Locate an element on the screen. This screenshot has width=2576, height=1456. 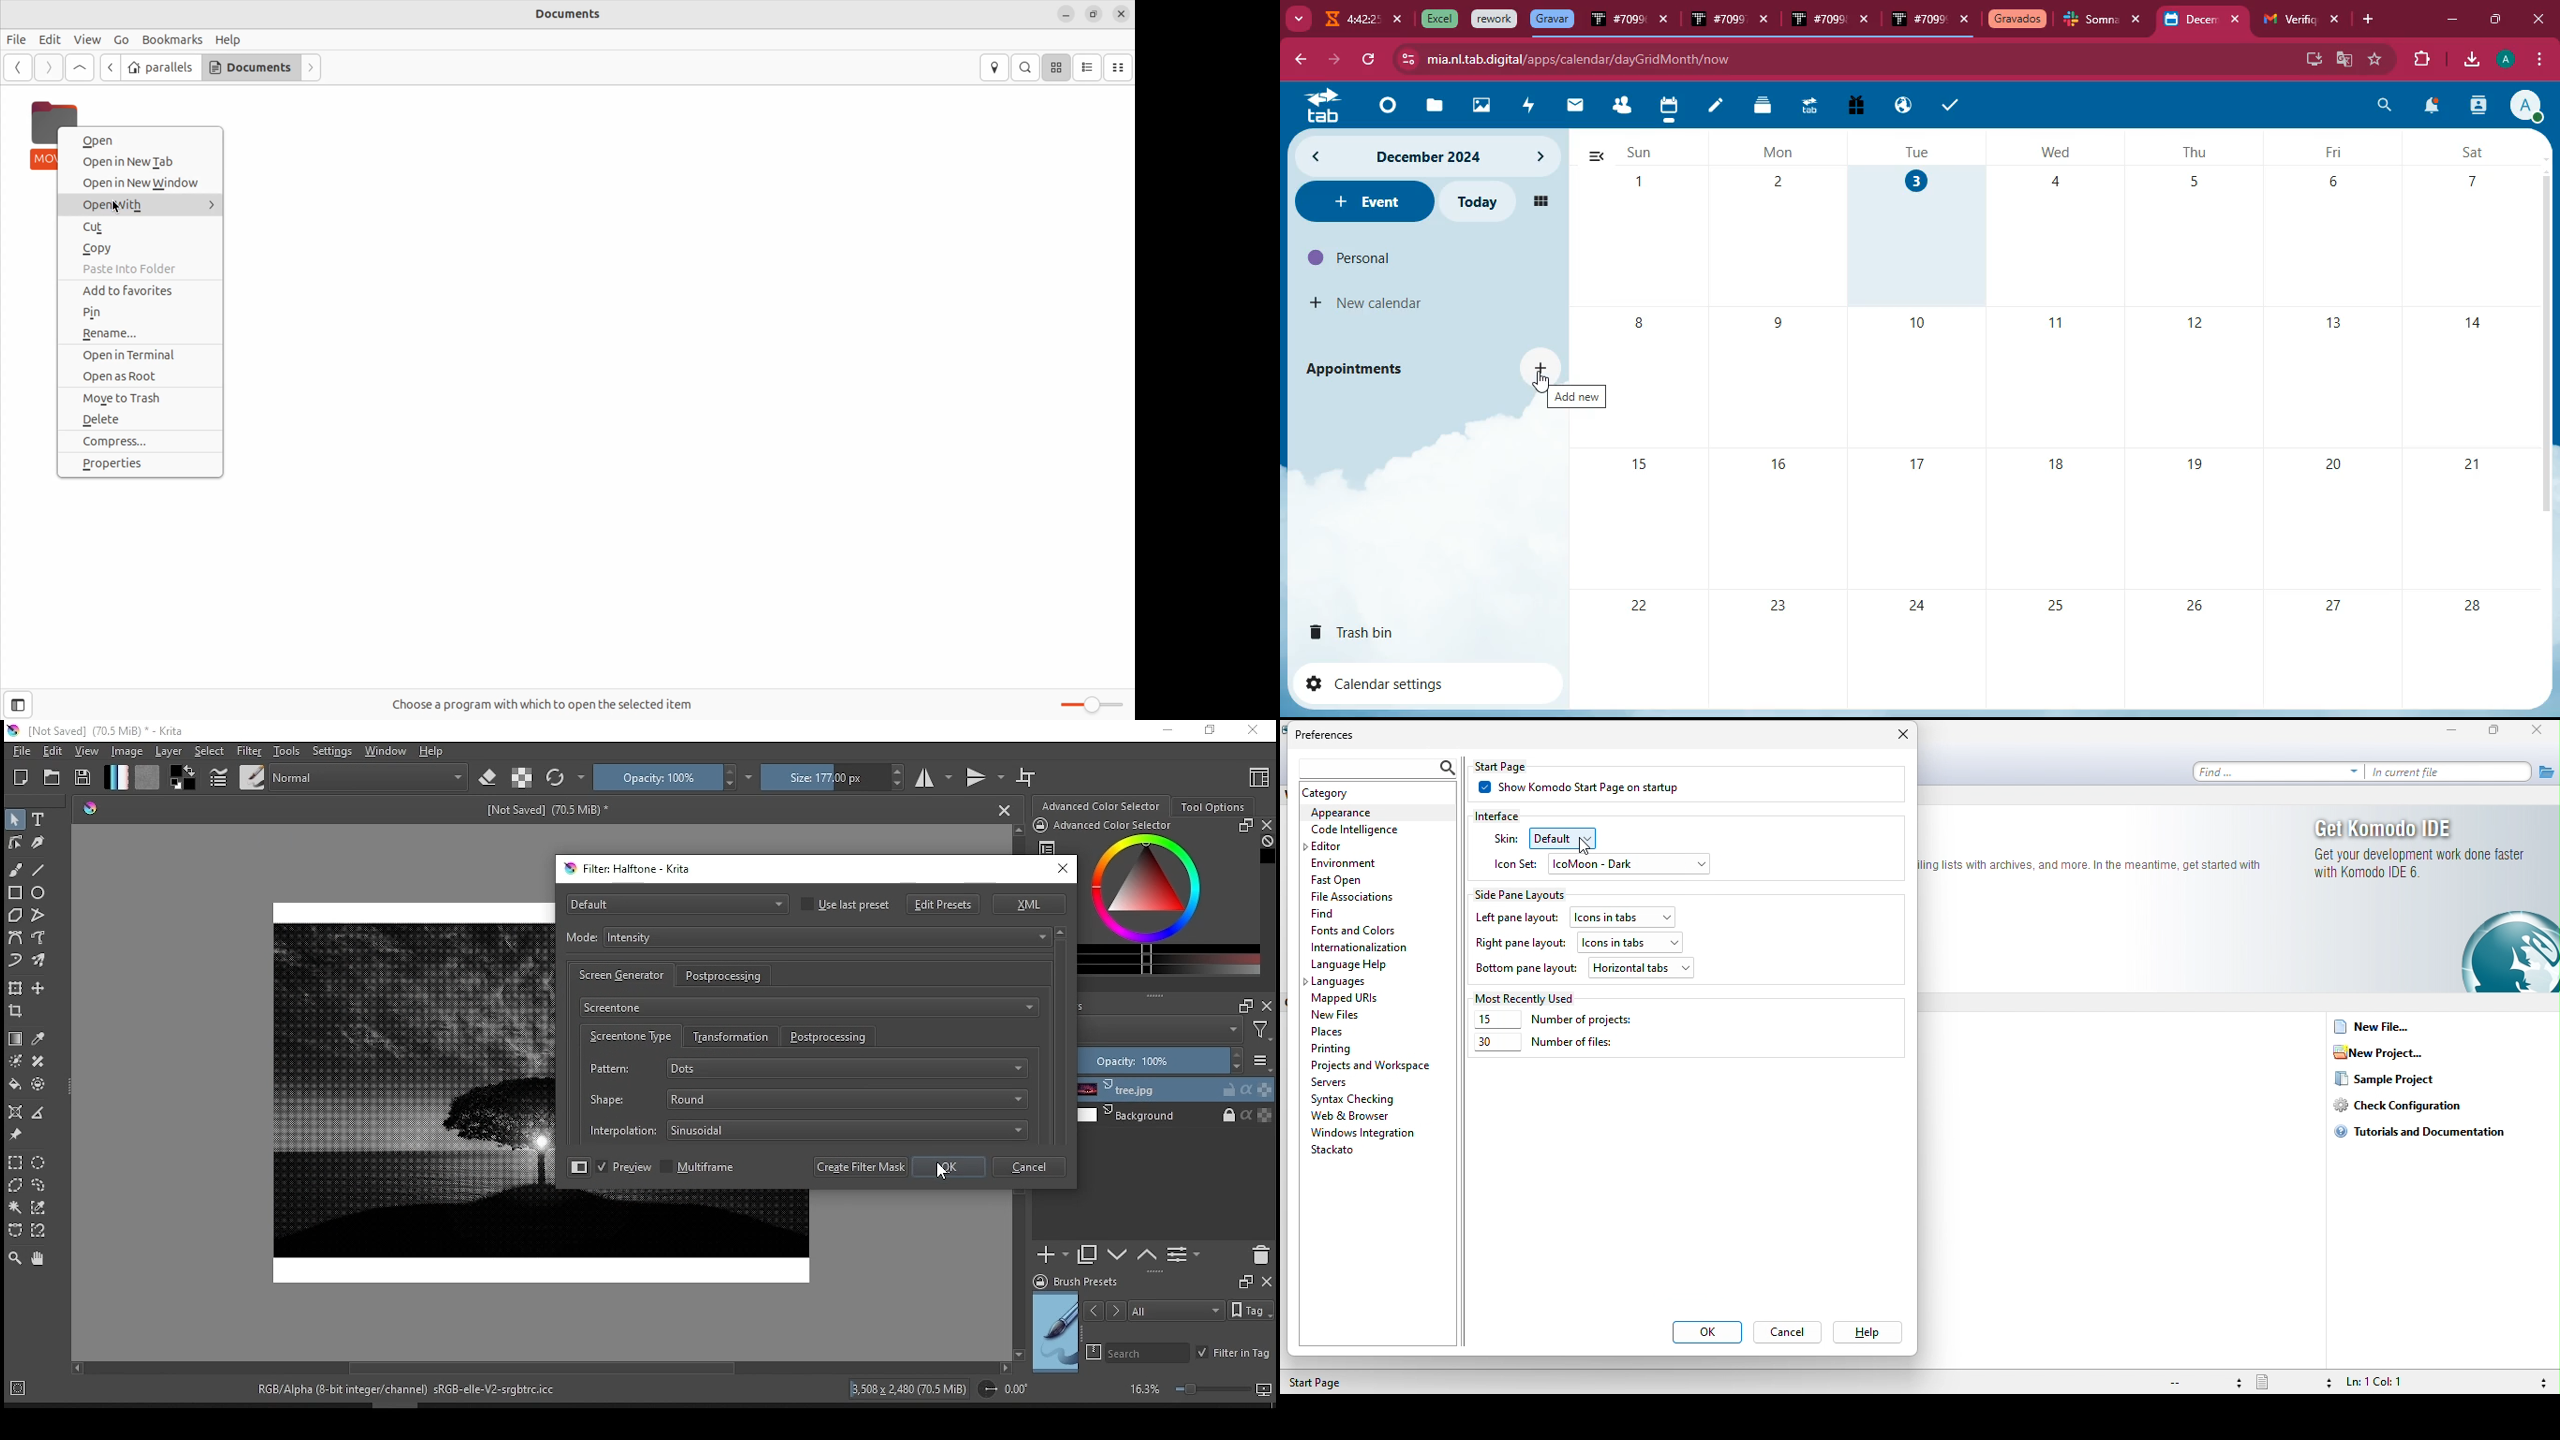
gift is located at coordinates (1854, 107).